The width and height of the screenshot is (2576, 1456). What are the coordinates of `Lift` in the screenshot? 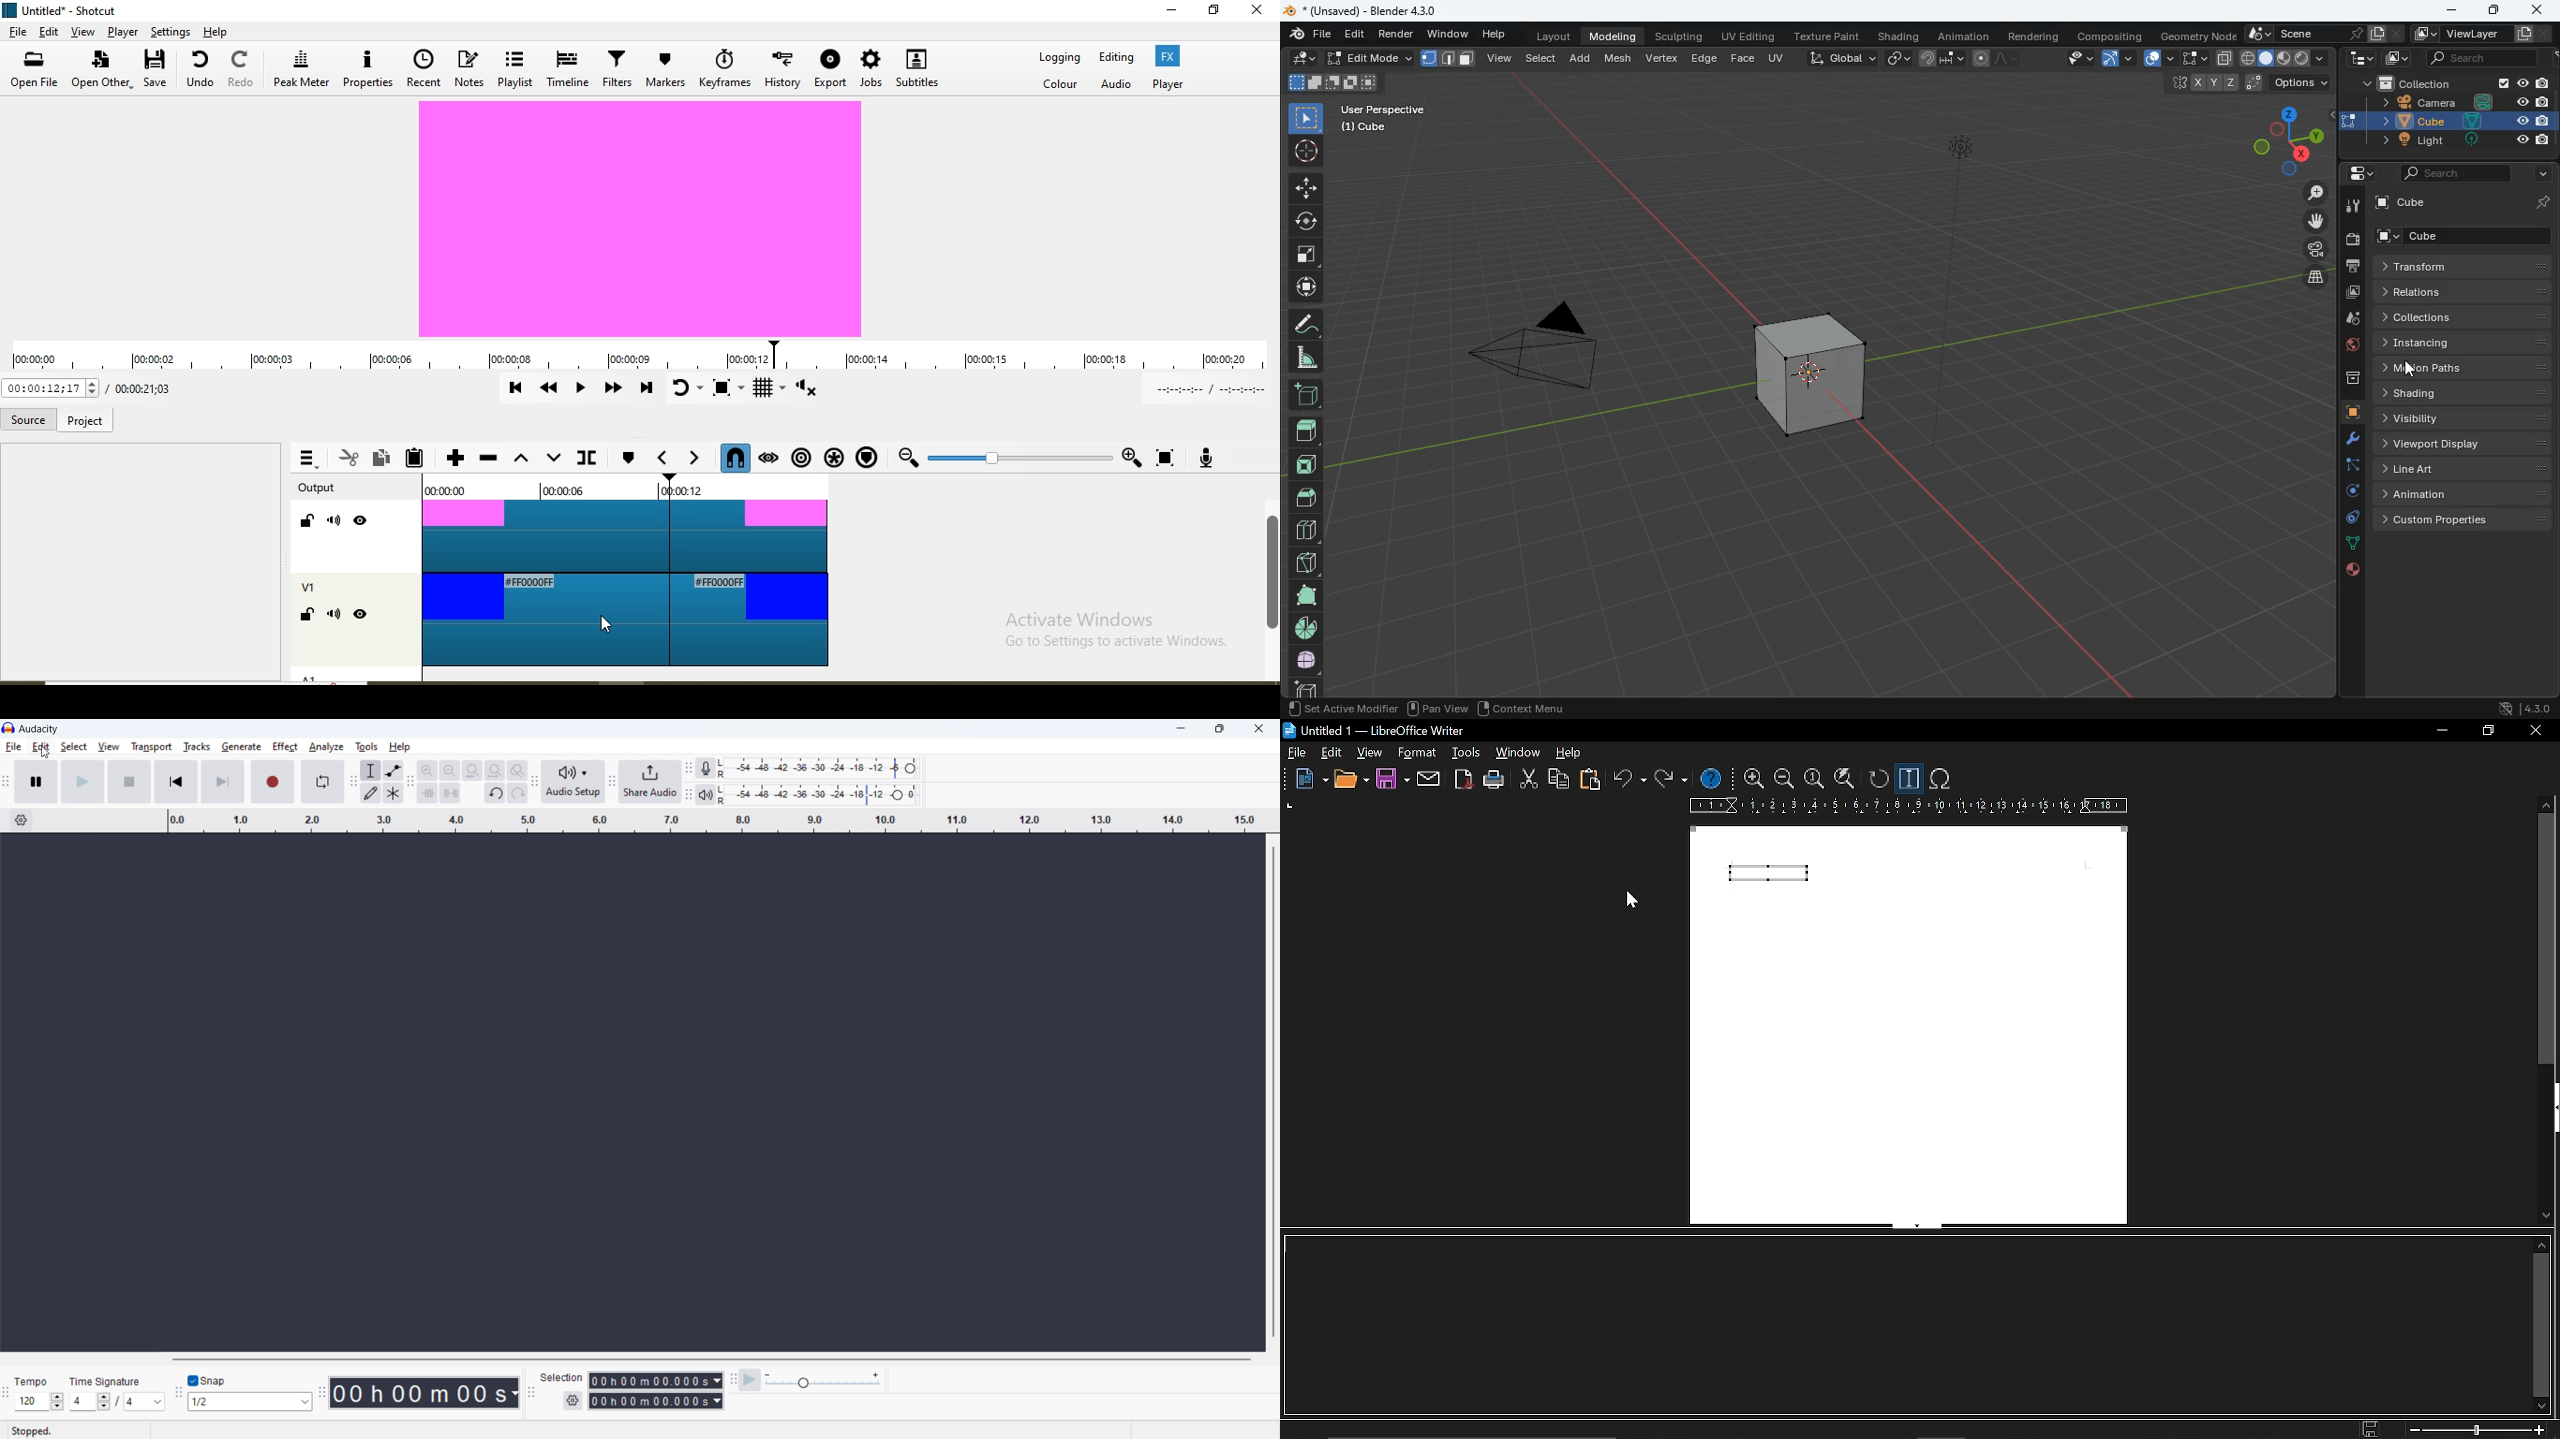 It's located at (524, 458).